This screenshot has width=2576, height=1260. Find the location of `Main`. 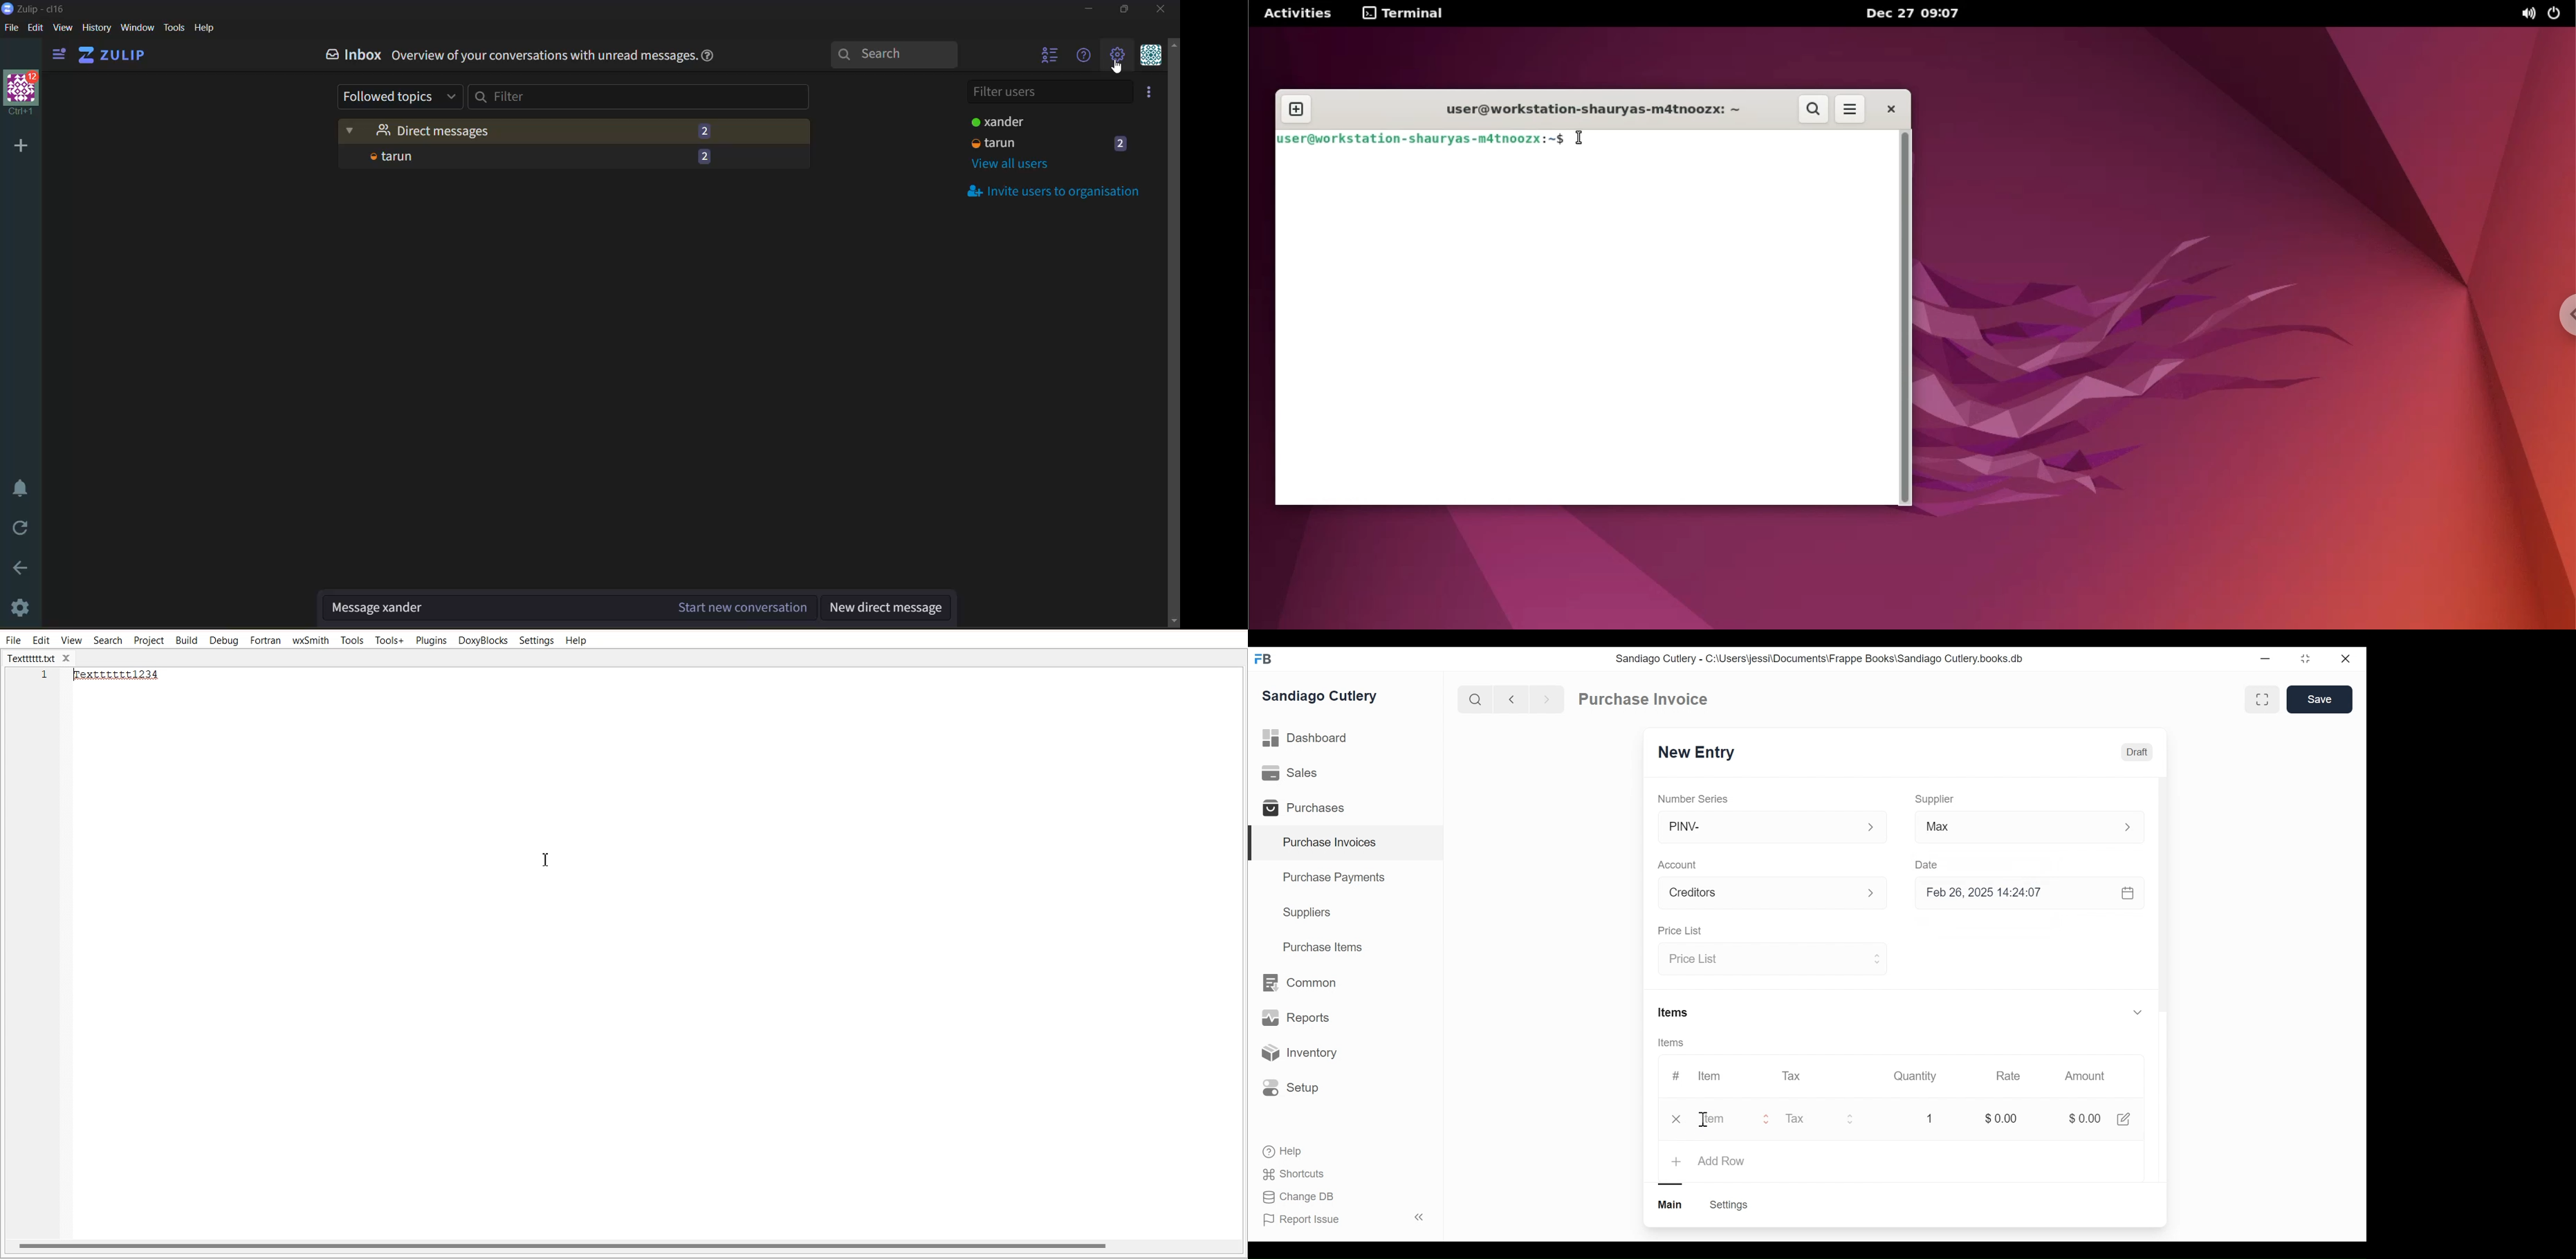

Main is located at coordinates (1672, 1204).